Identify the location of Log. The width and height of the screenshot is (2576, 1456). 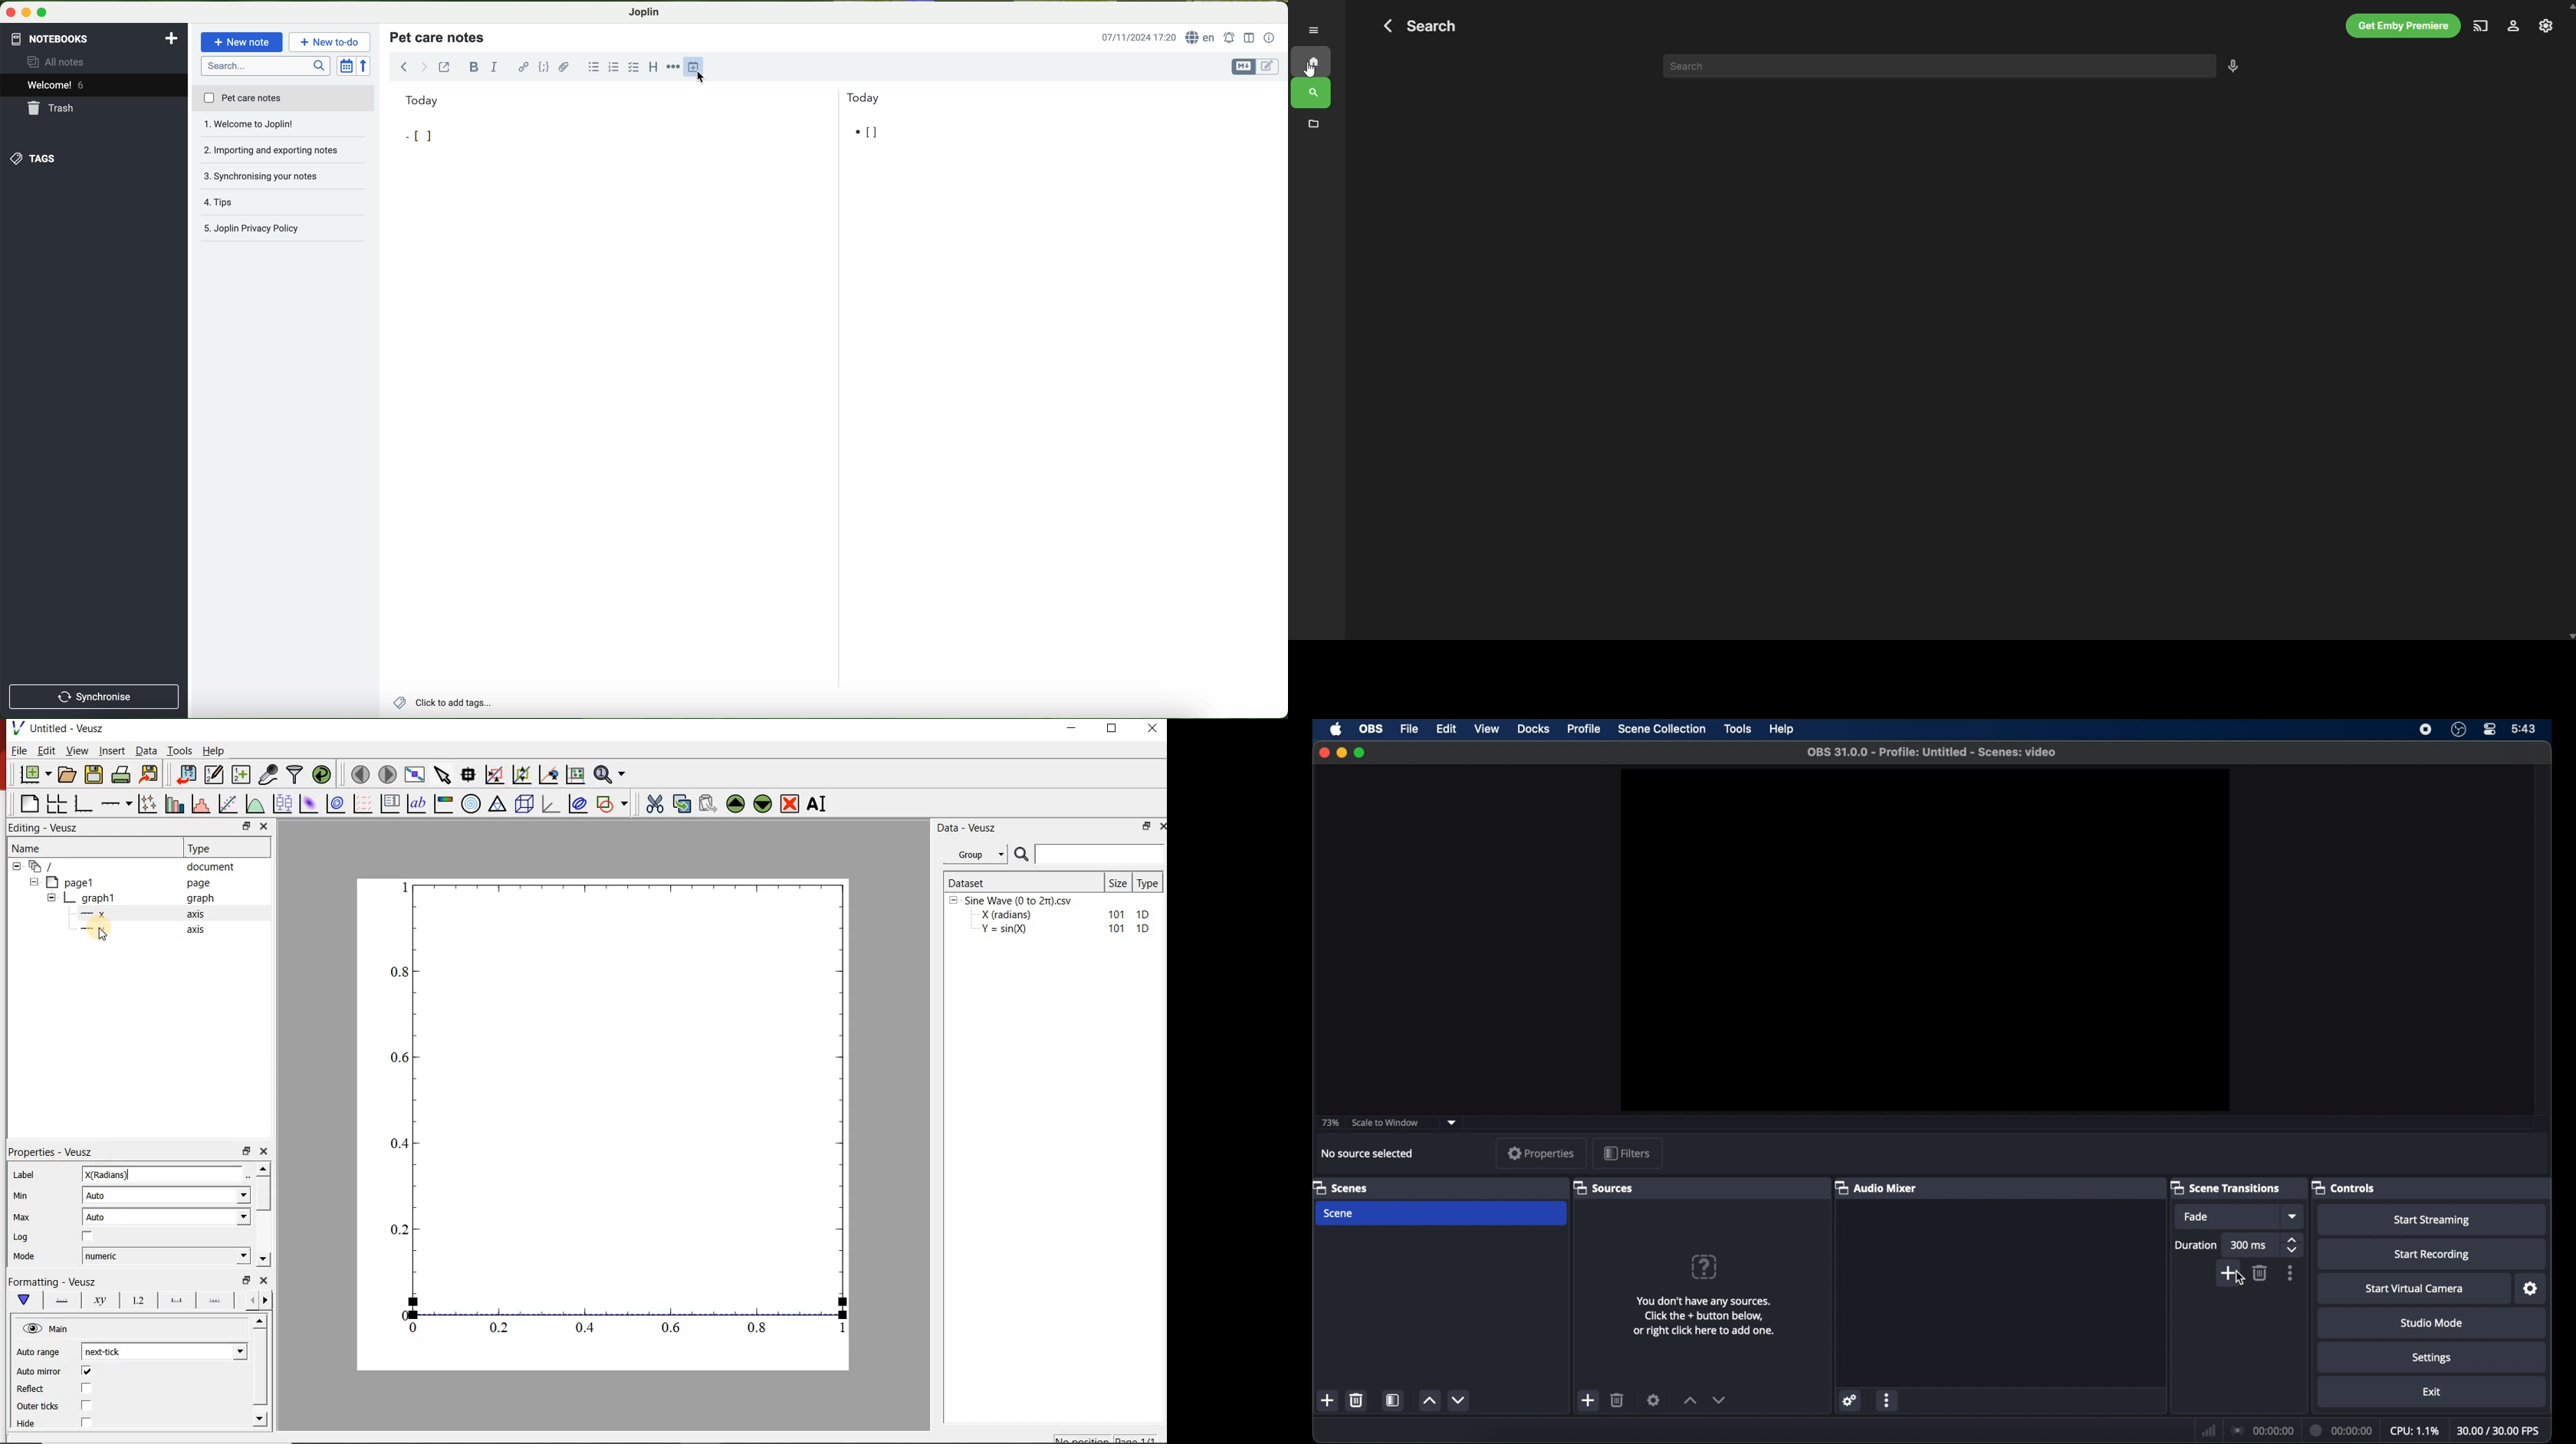
(21, 1237).